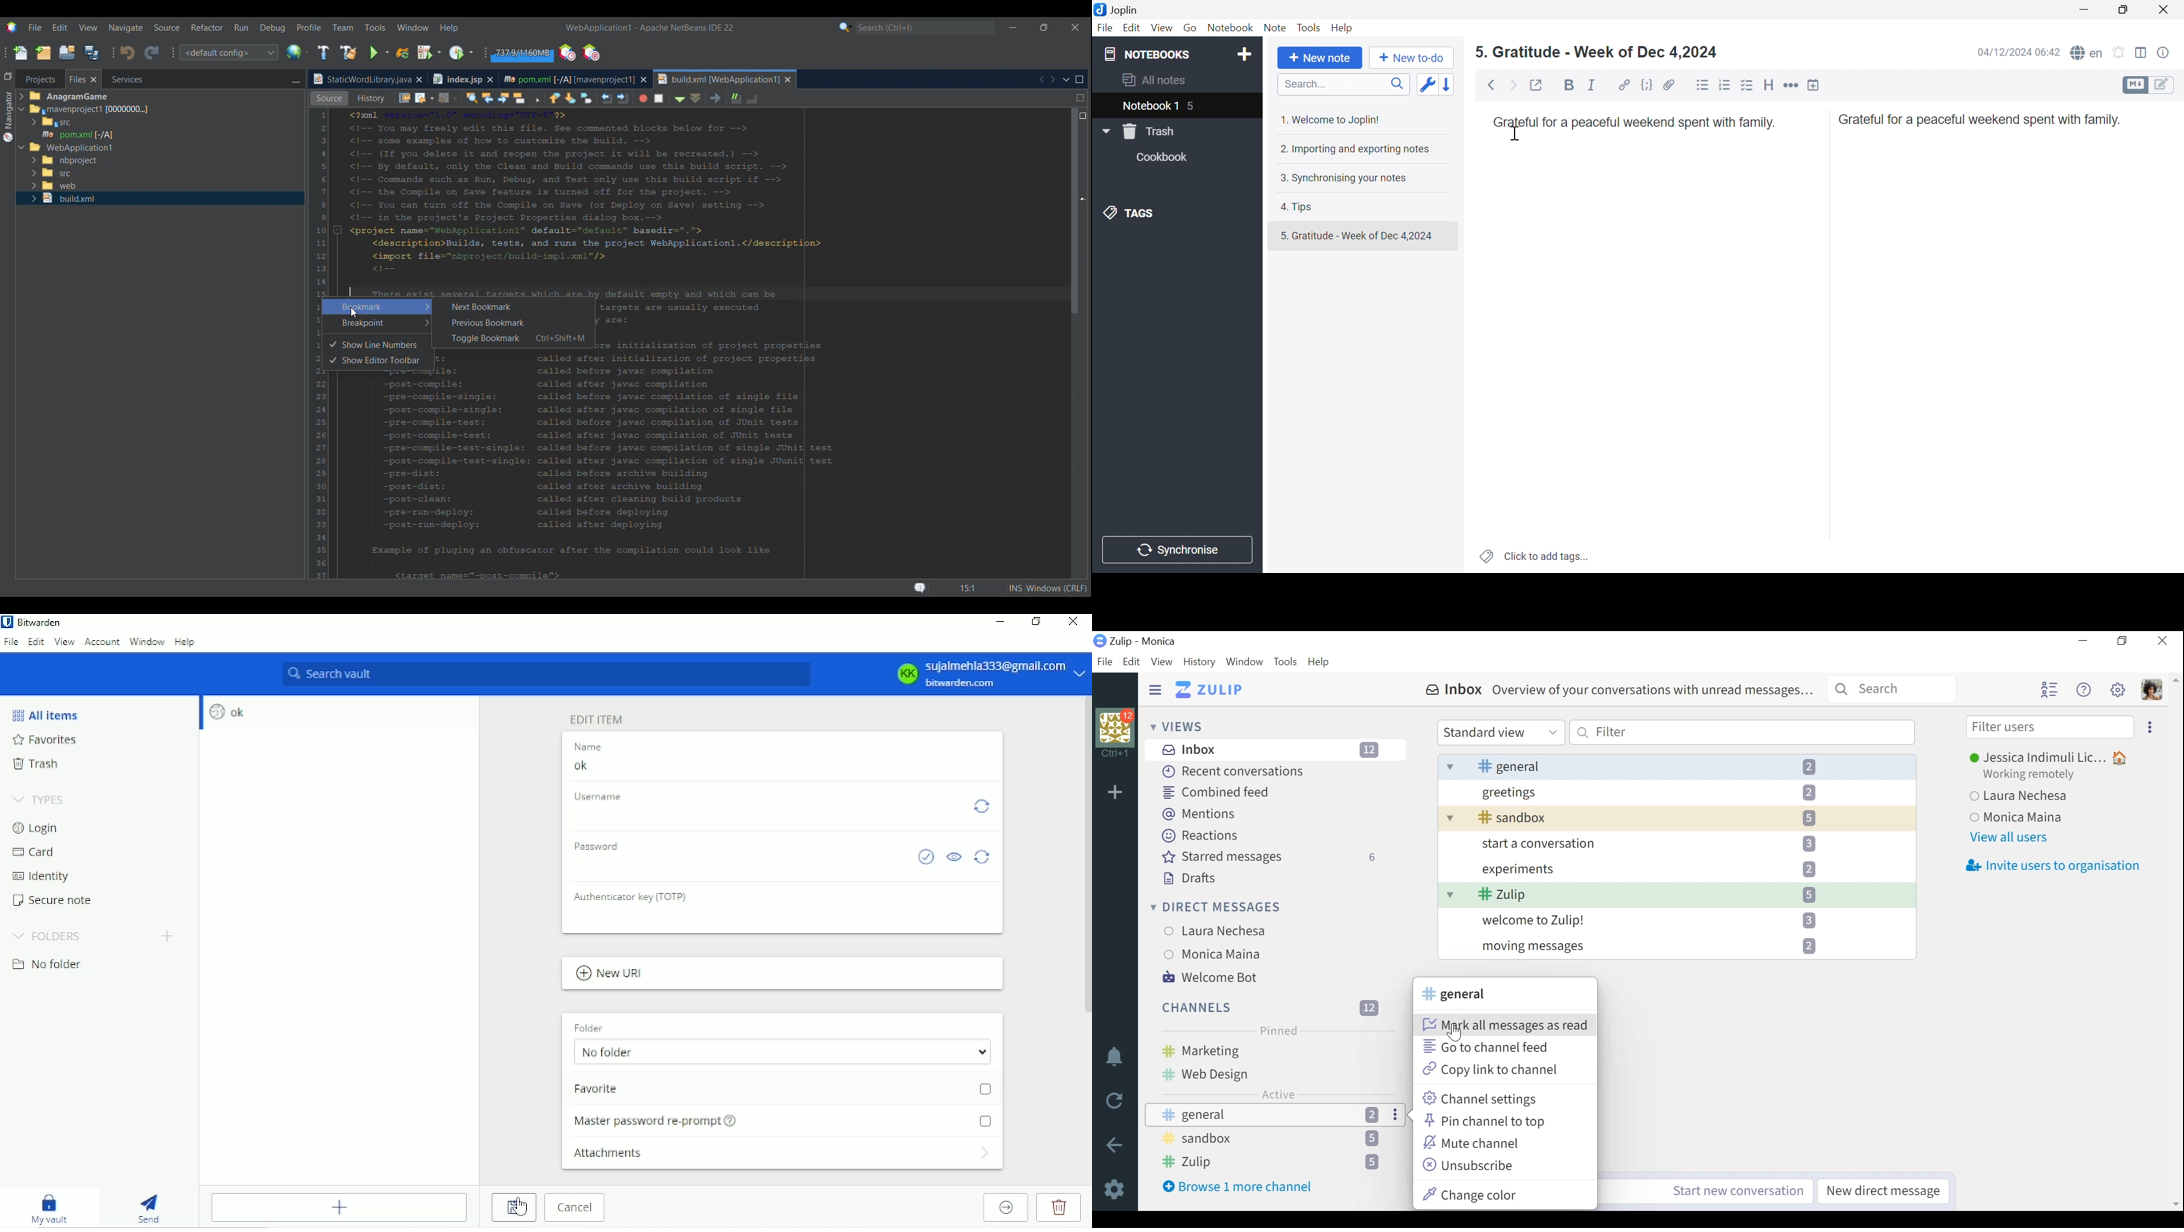  I want to click on Mute channel, so click(1476, 1143).